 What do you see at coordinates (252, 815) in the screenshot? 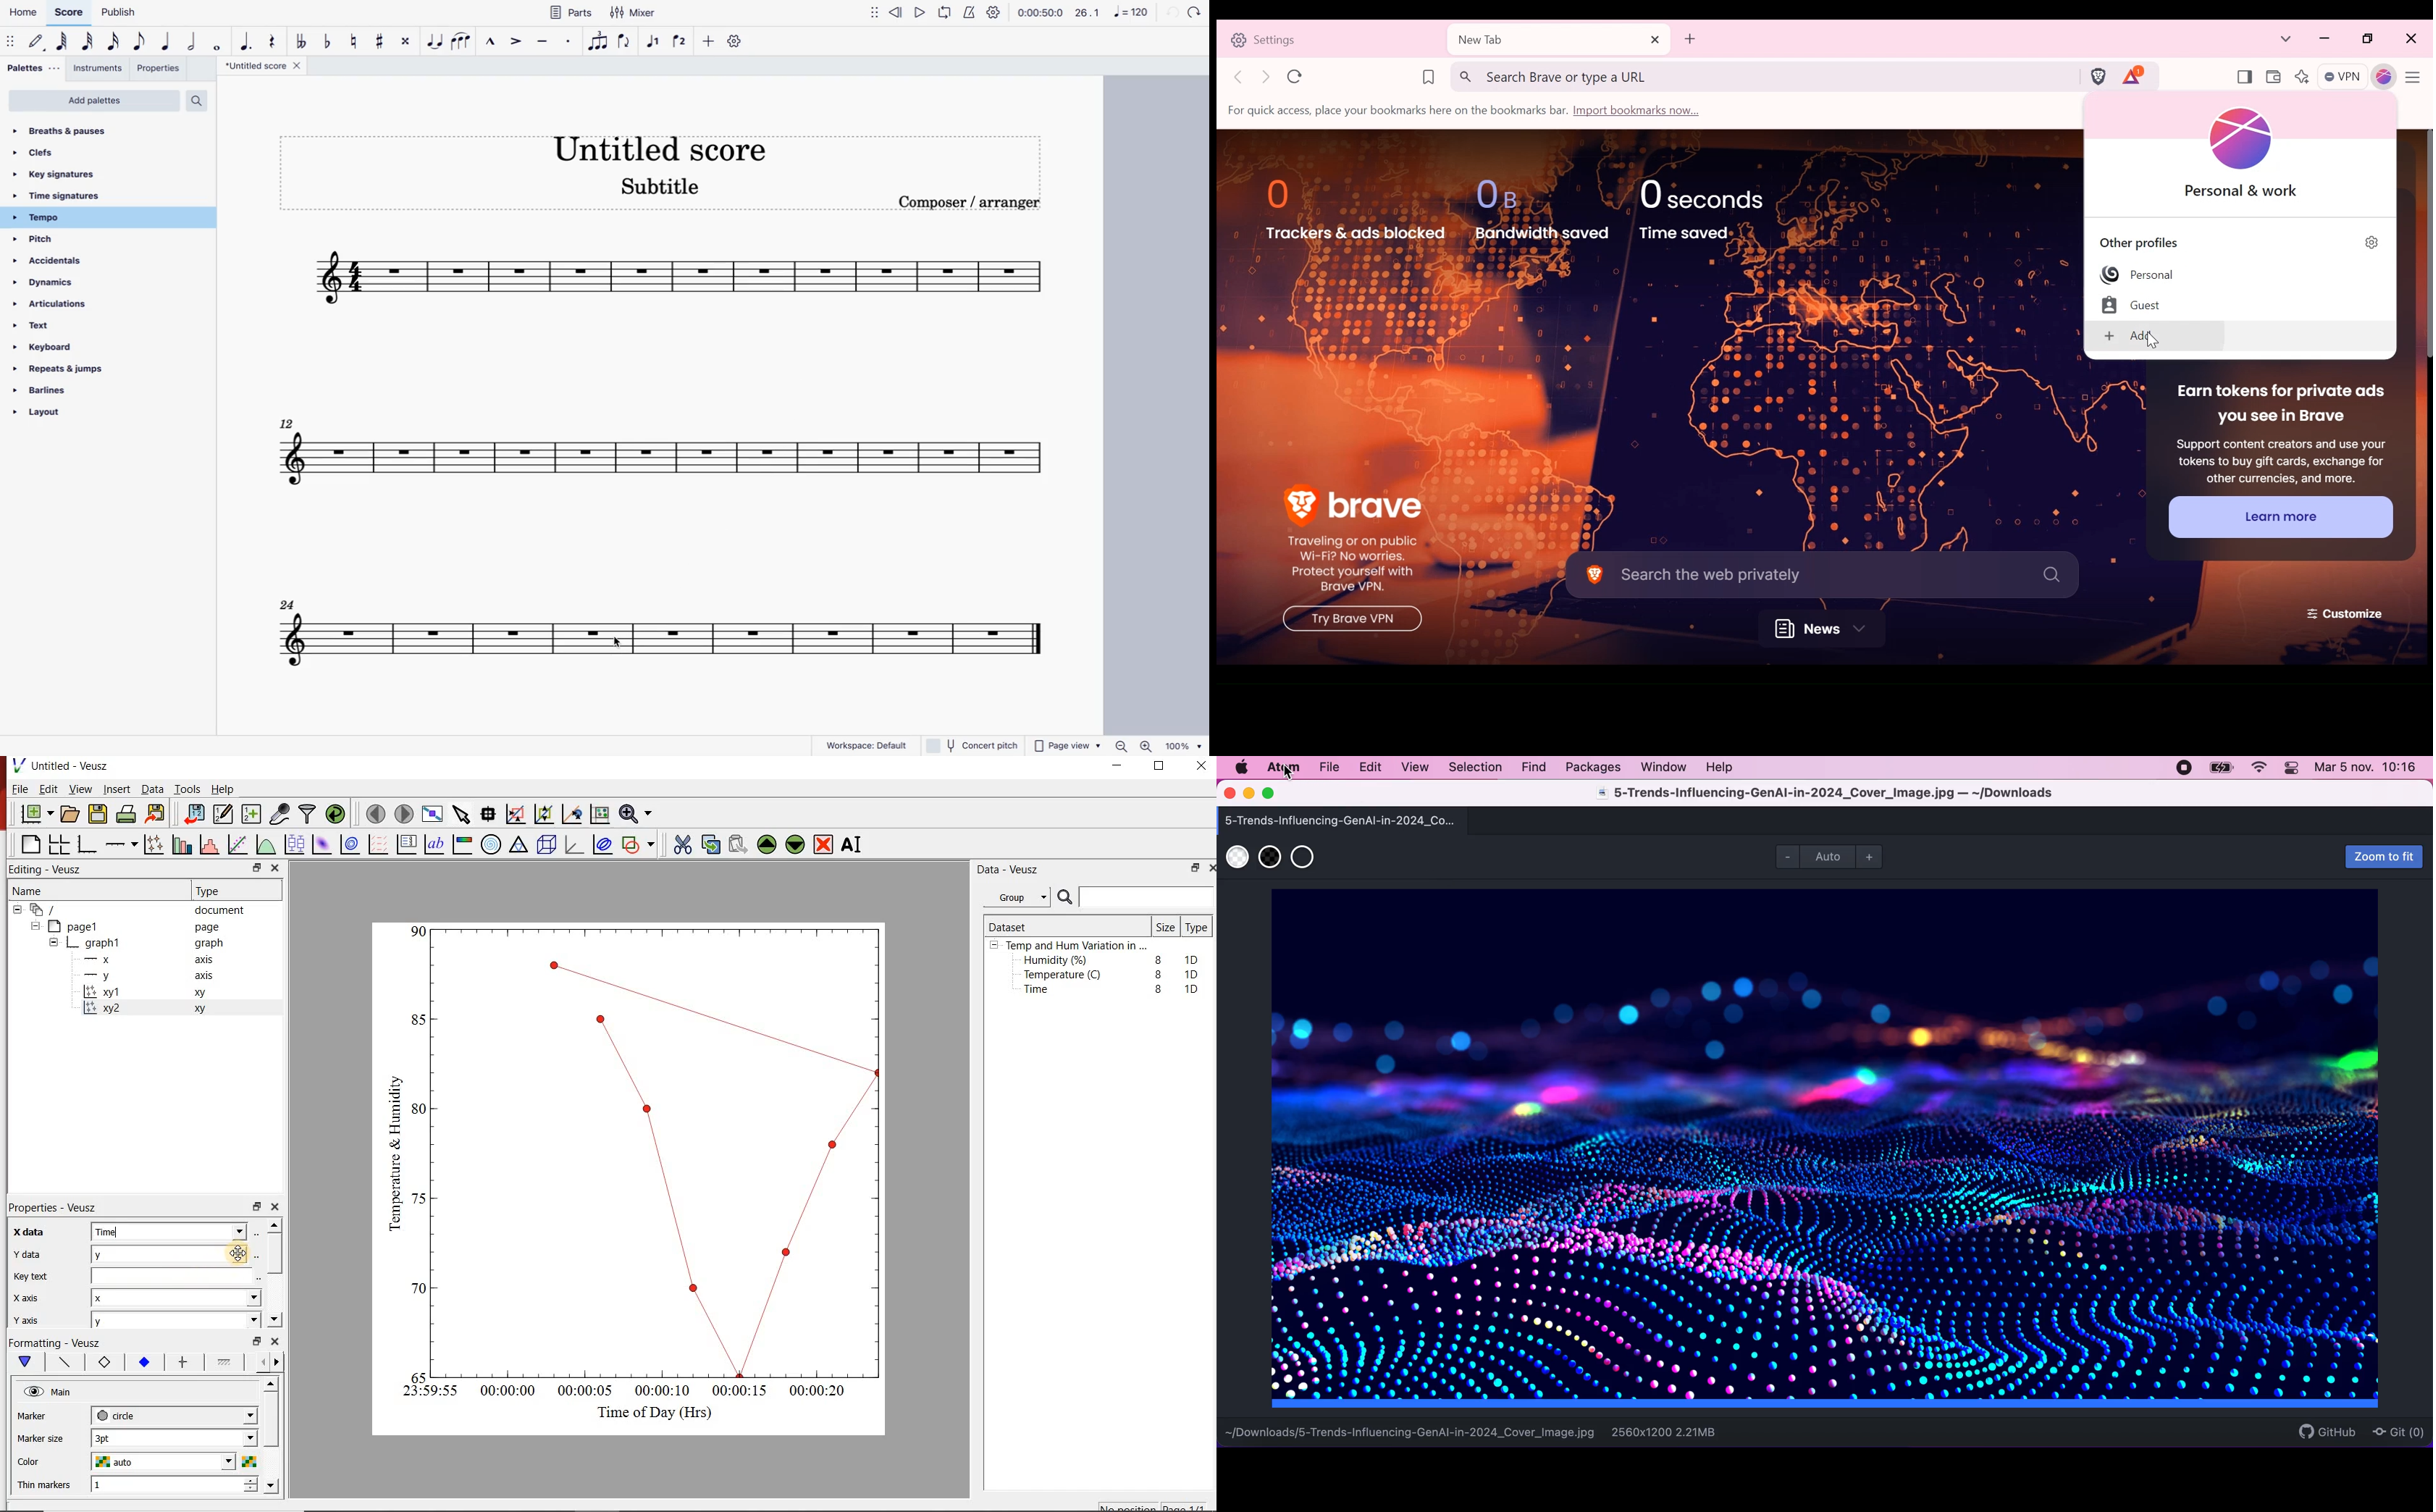
I see `create new datasets using ranges, parametrically or as functions of existing datasets` at bounding box center [252, 815].